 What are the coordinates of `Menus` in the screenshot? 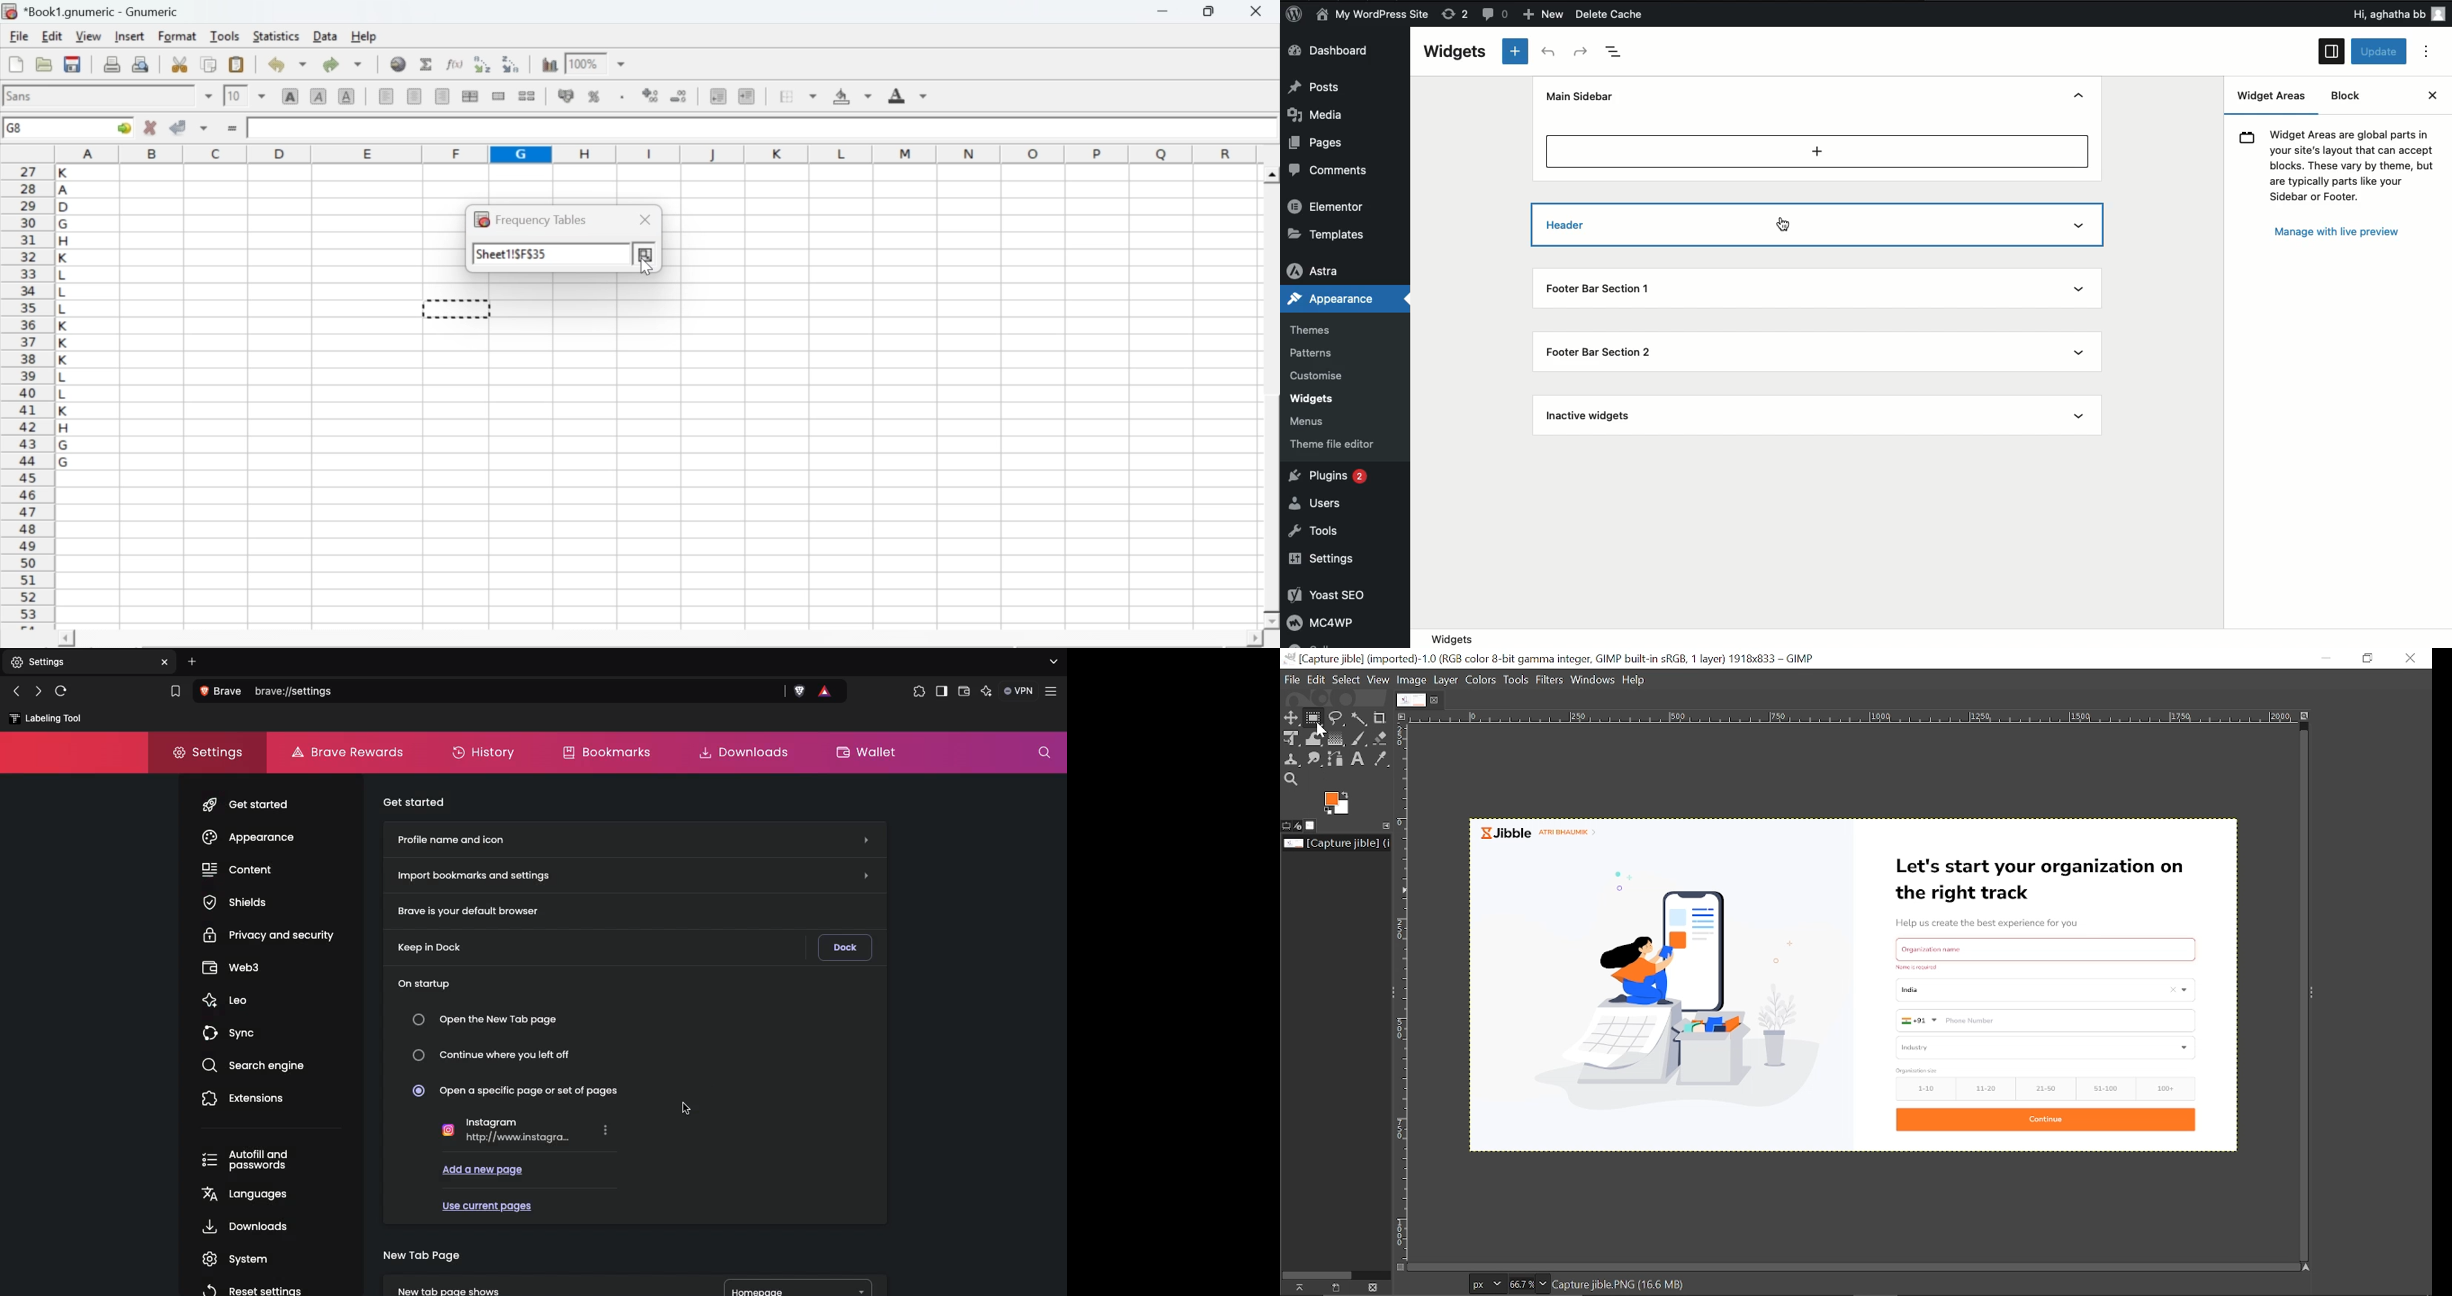 It's located at (1316, 419).